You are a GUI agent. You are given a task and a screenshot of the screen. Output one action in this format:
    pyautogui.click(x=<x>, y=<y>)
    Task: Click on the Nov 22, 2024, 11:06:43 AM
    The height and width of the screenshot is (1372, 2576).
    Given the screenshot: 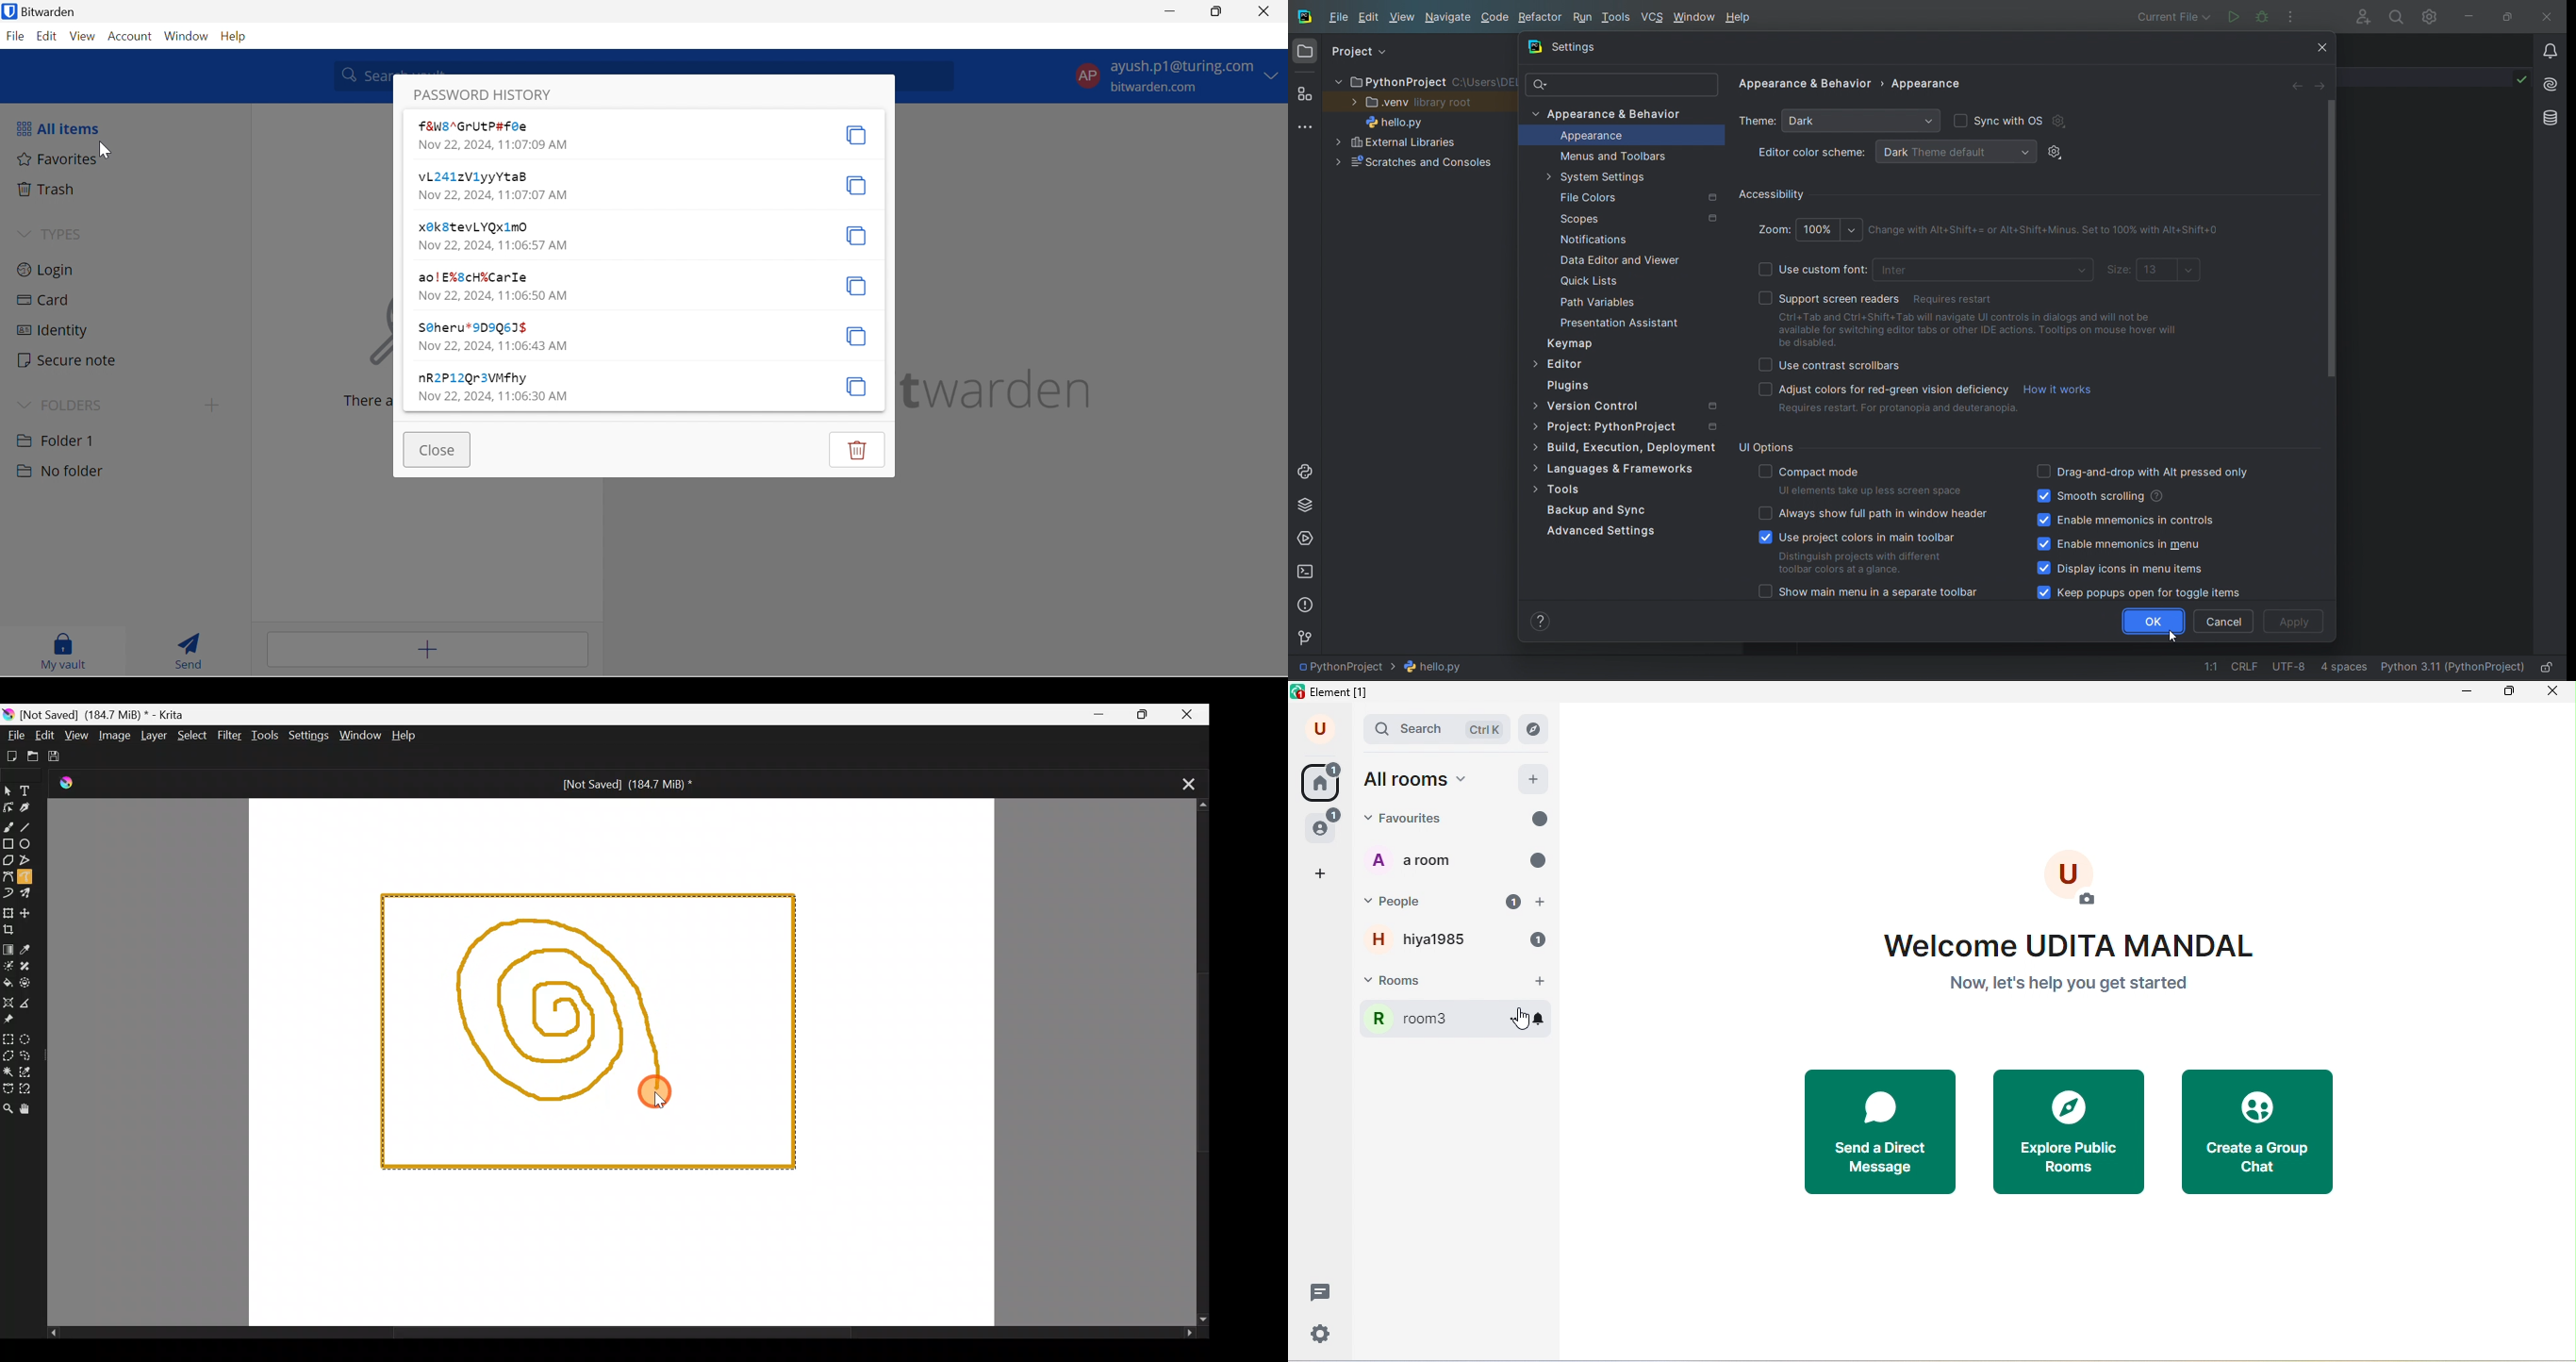 What is the action you would take?
    pyautogui.click(x=494, y=346)
    